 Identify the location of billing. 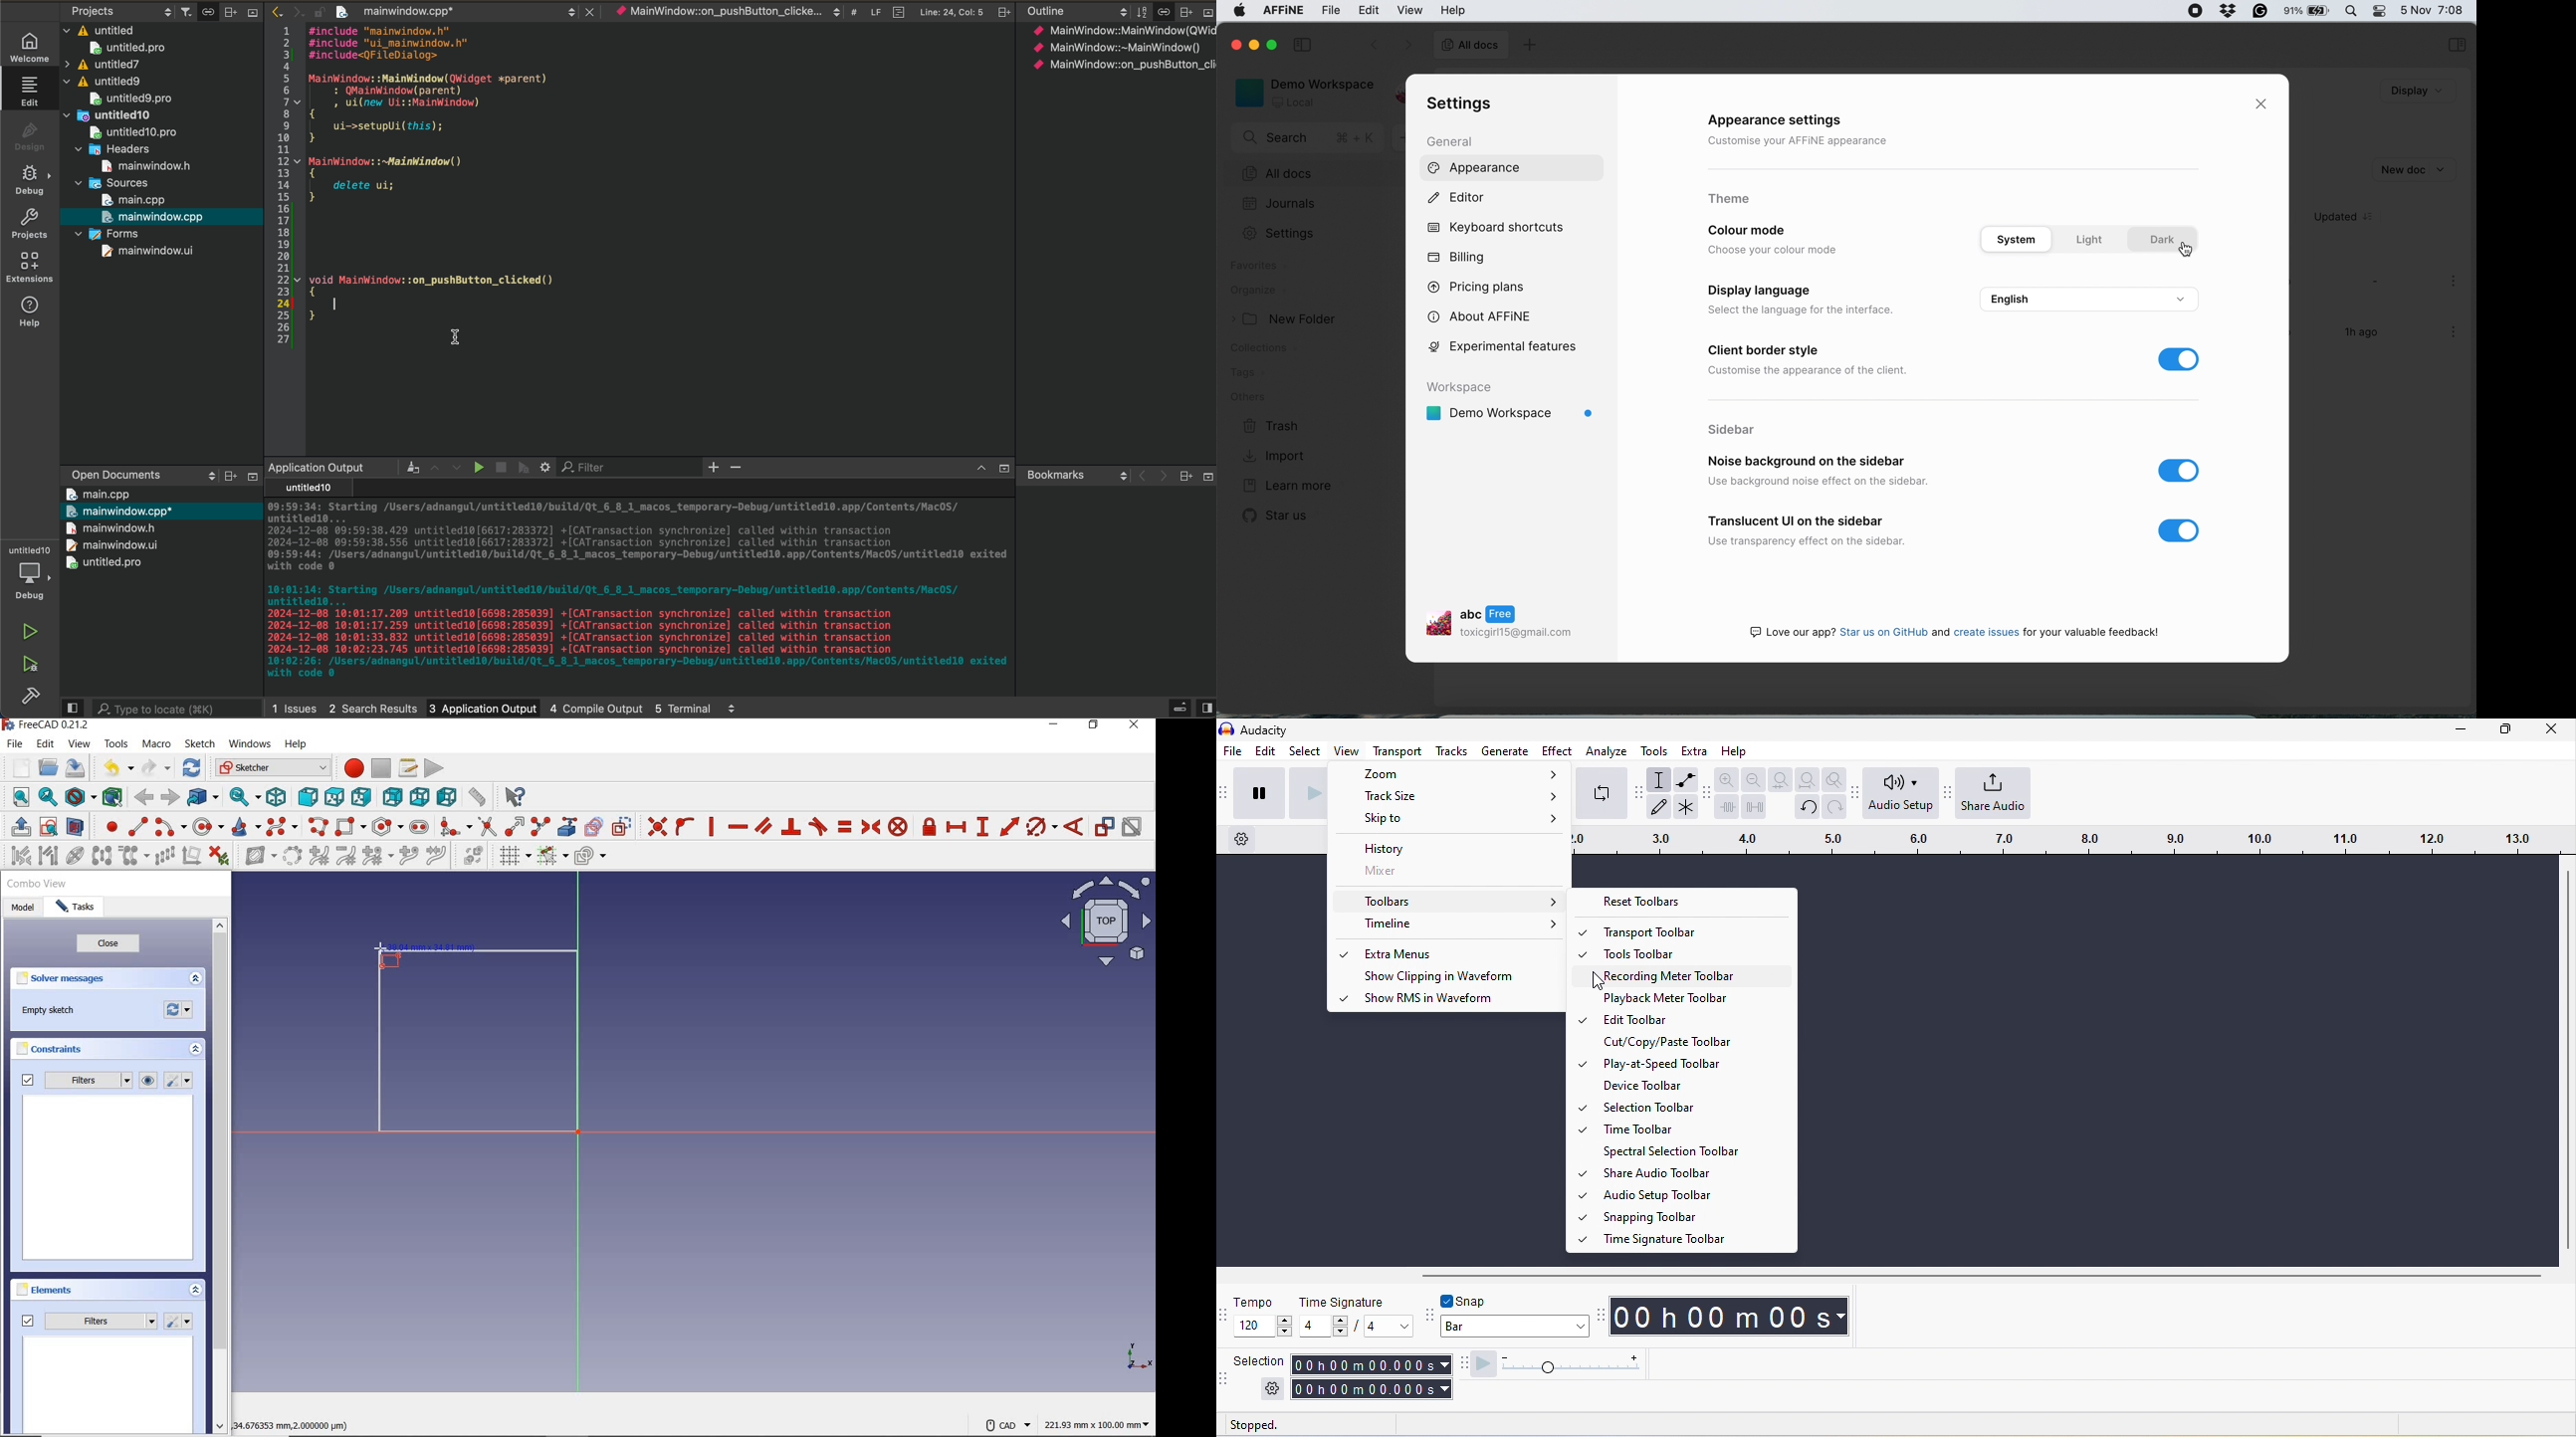
(1460, 256).